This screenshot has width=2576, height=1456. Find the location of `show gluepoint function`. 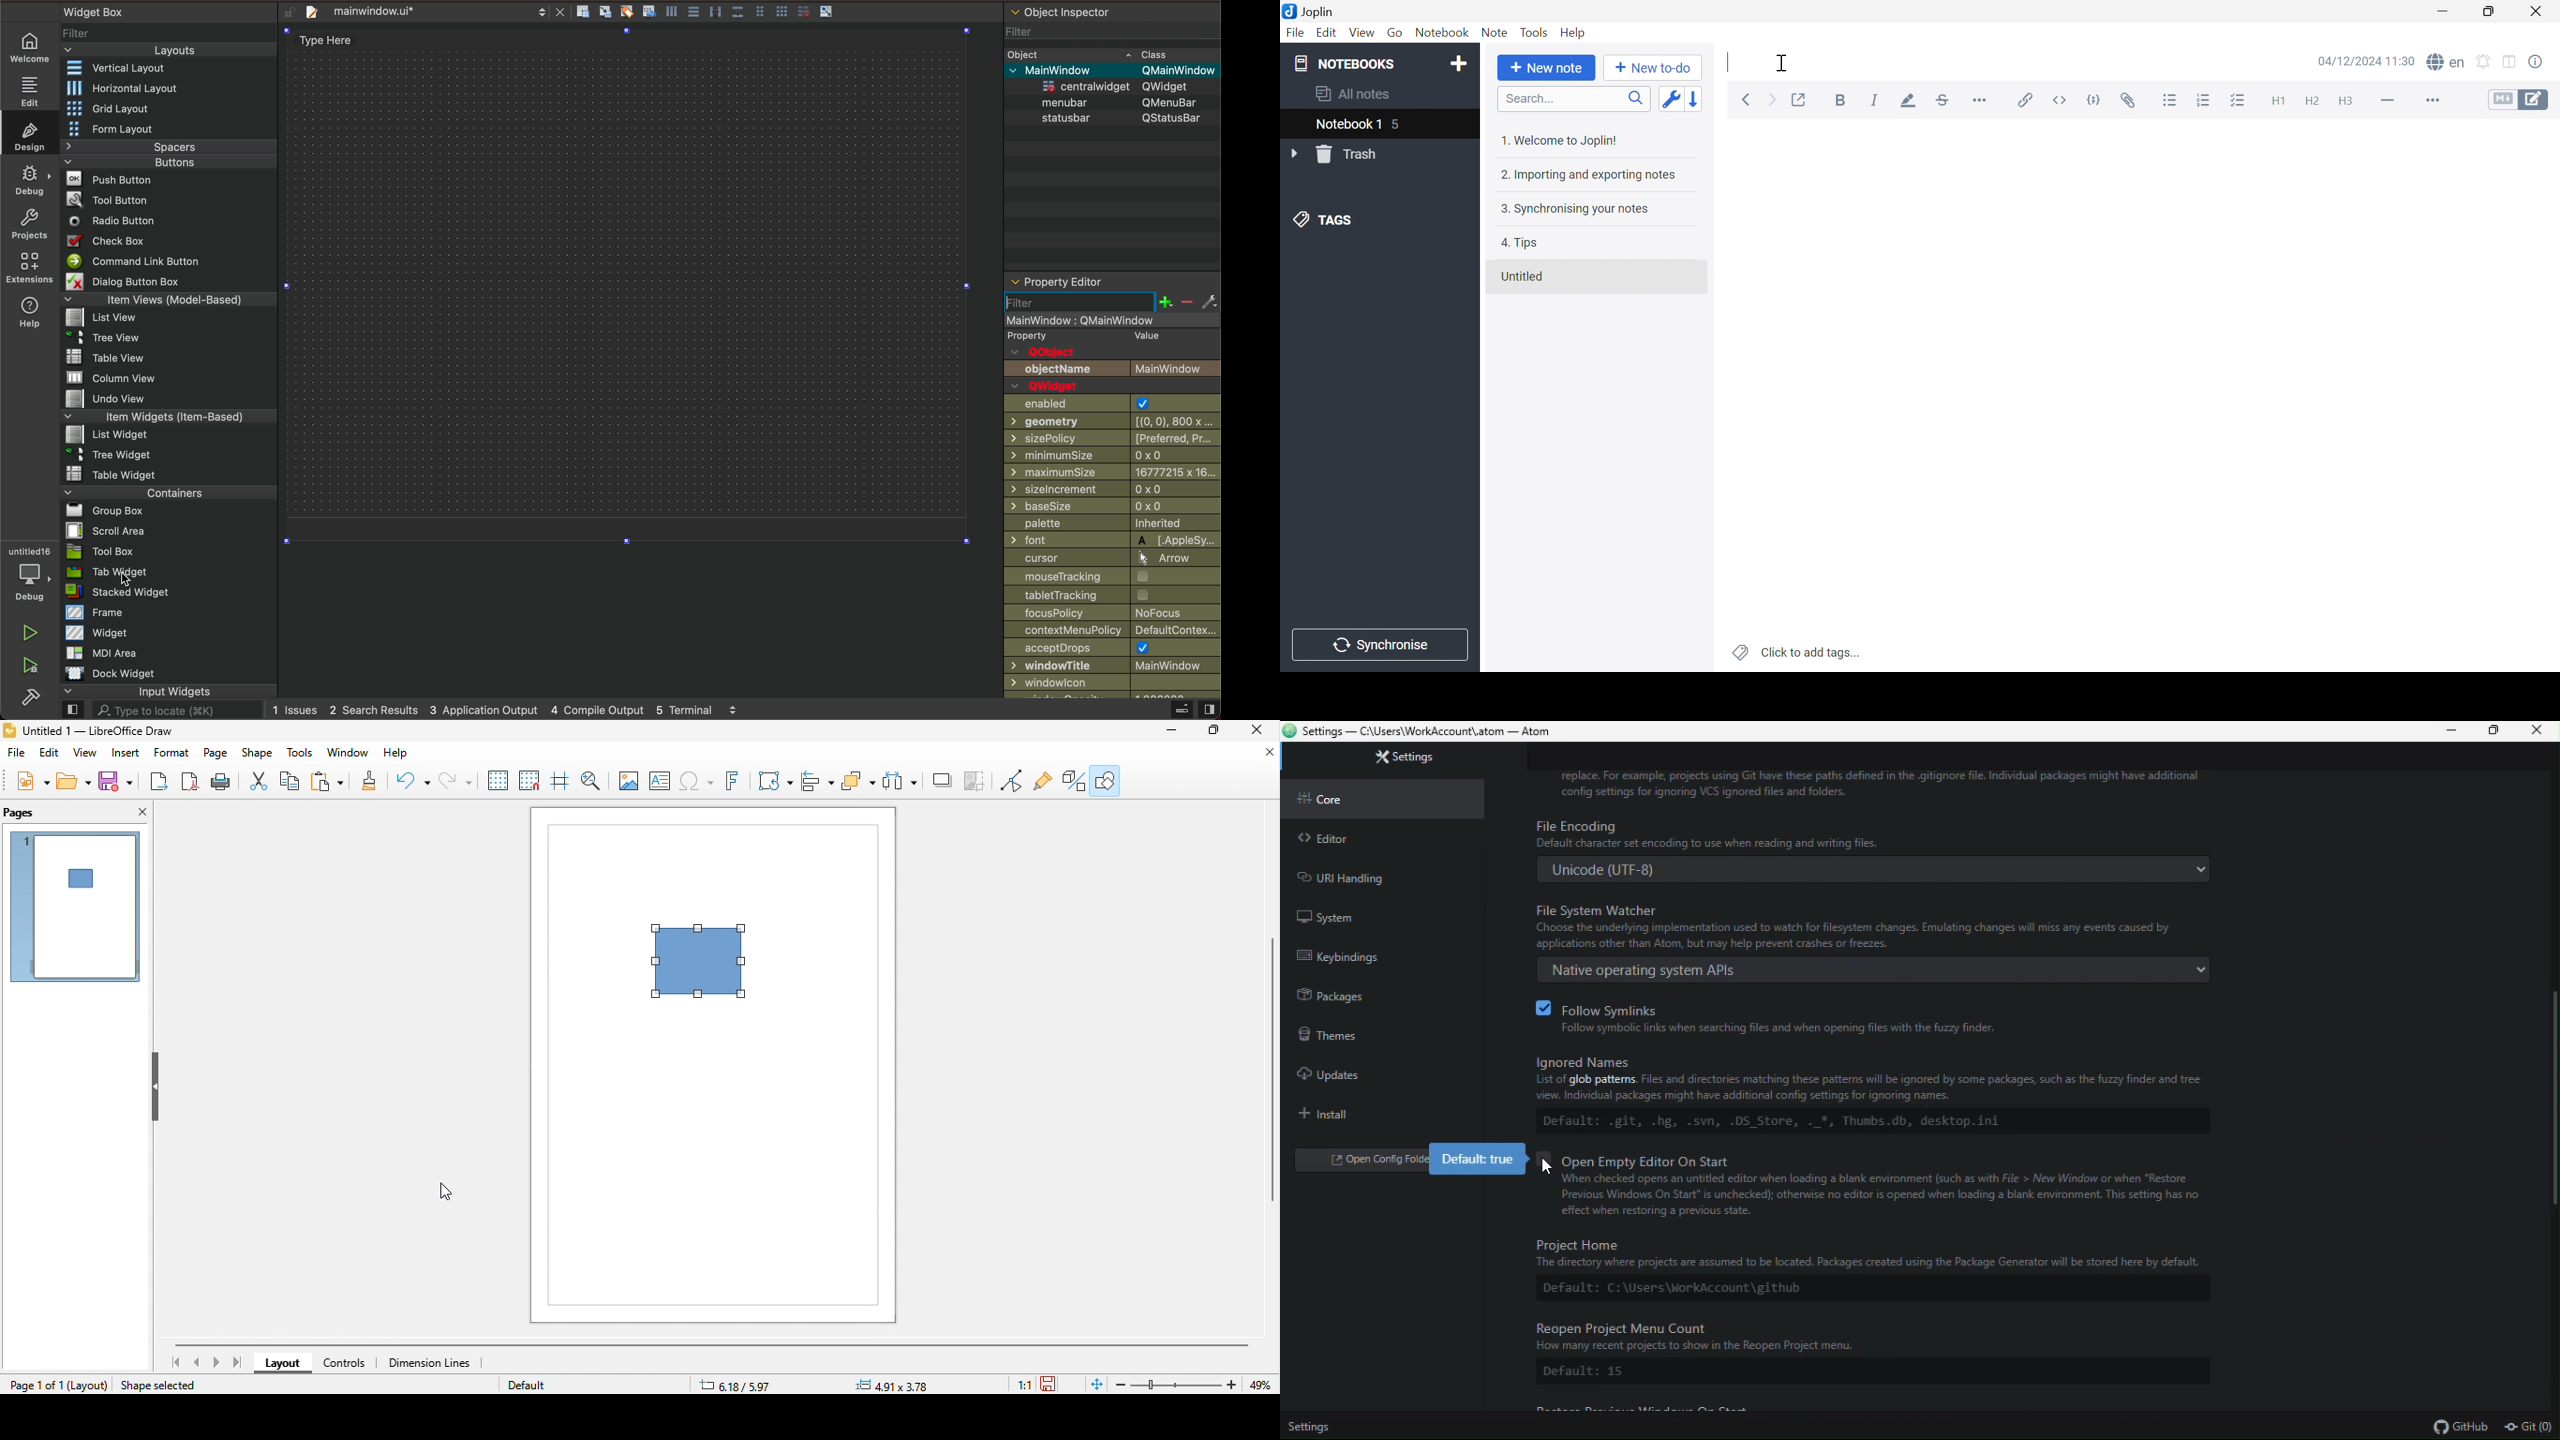

show gluepoint function is located at coordinates (1041, 782).